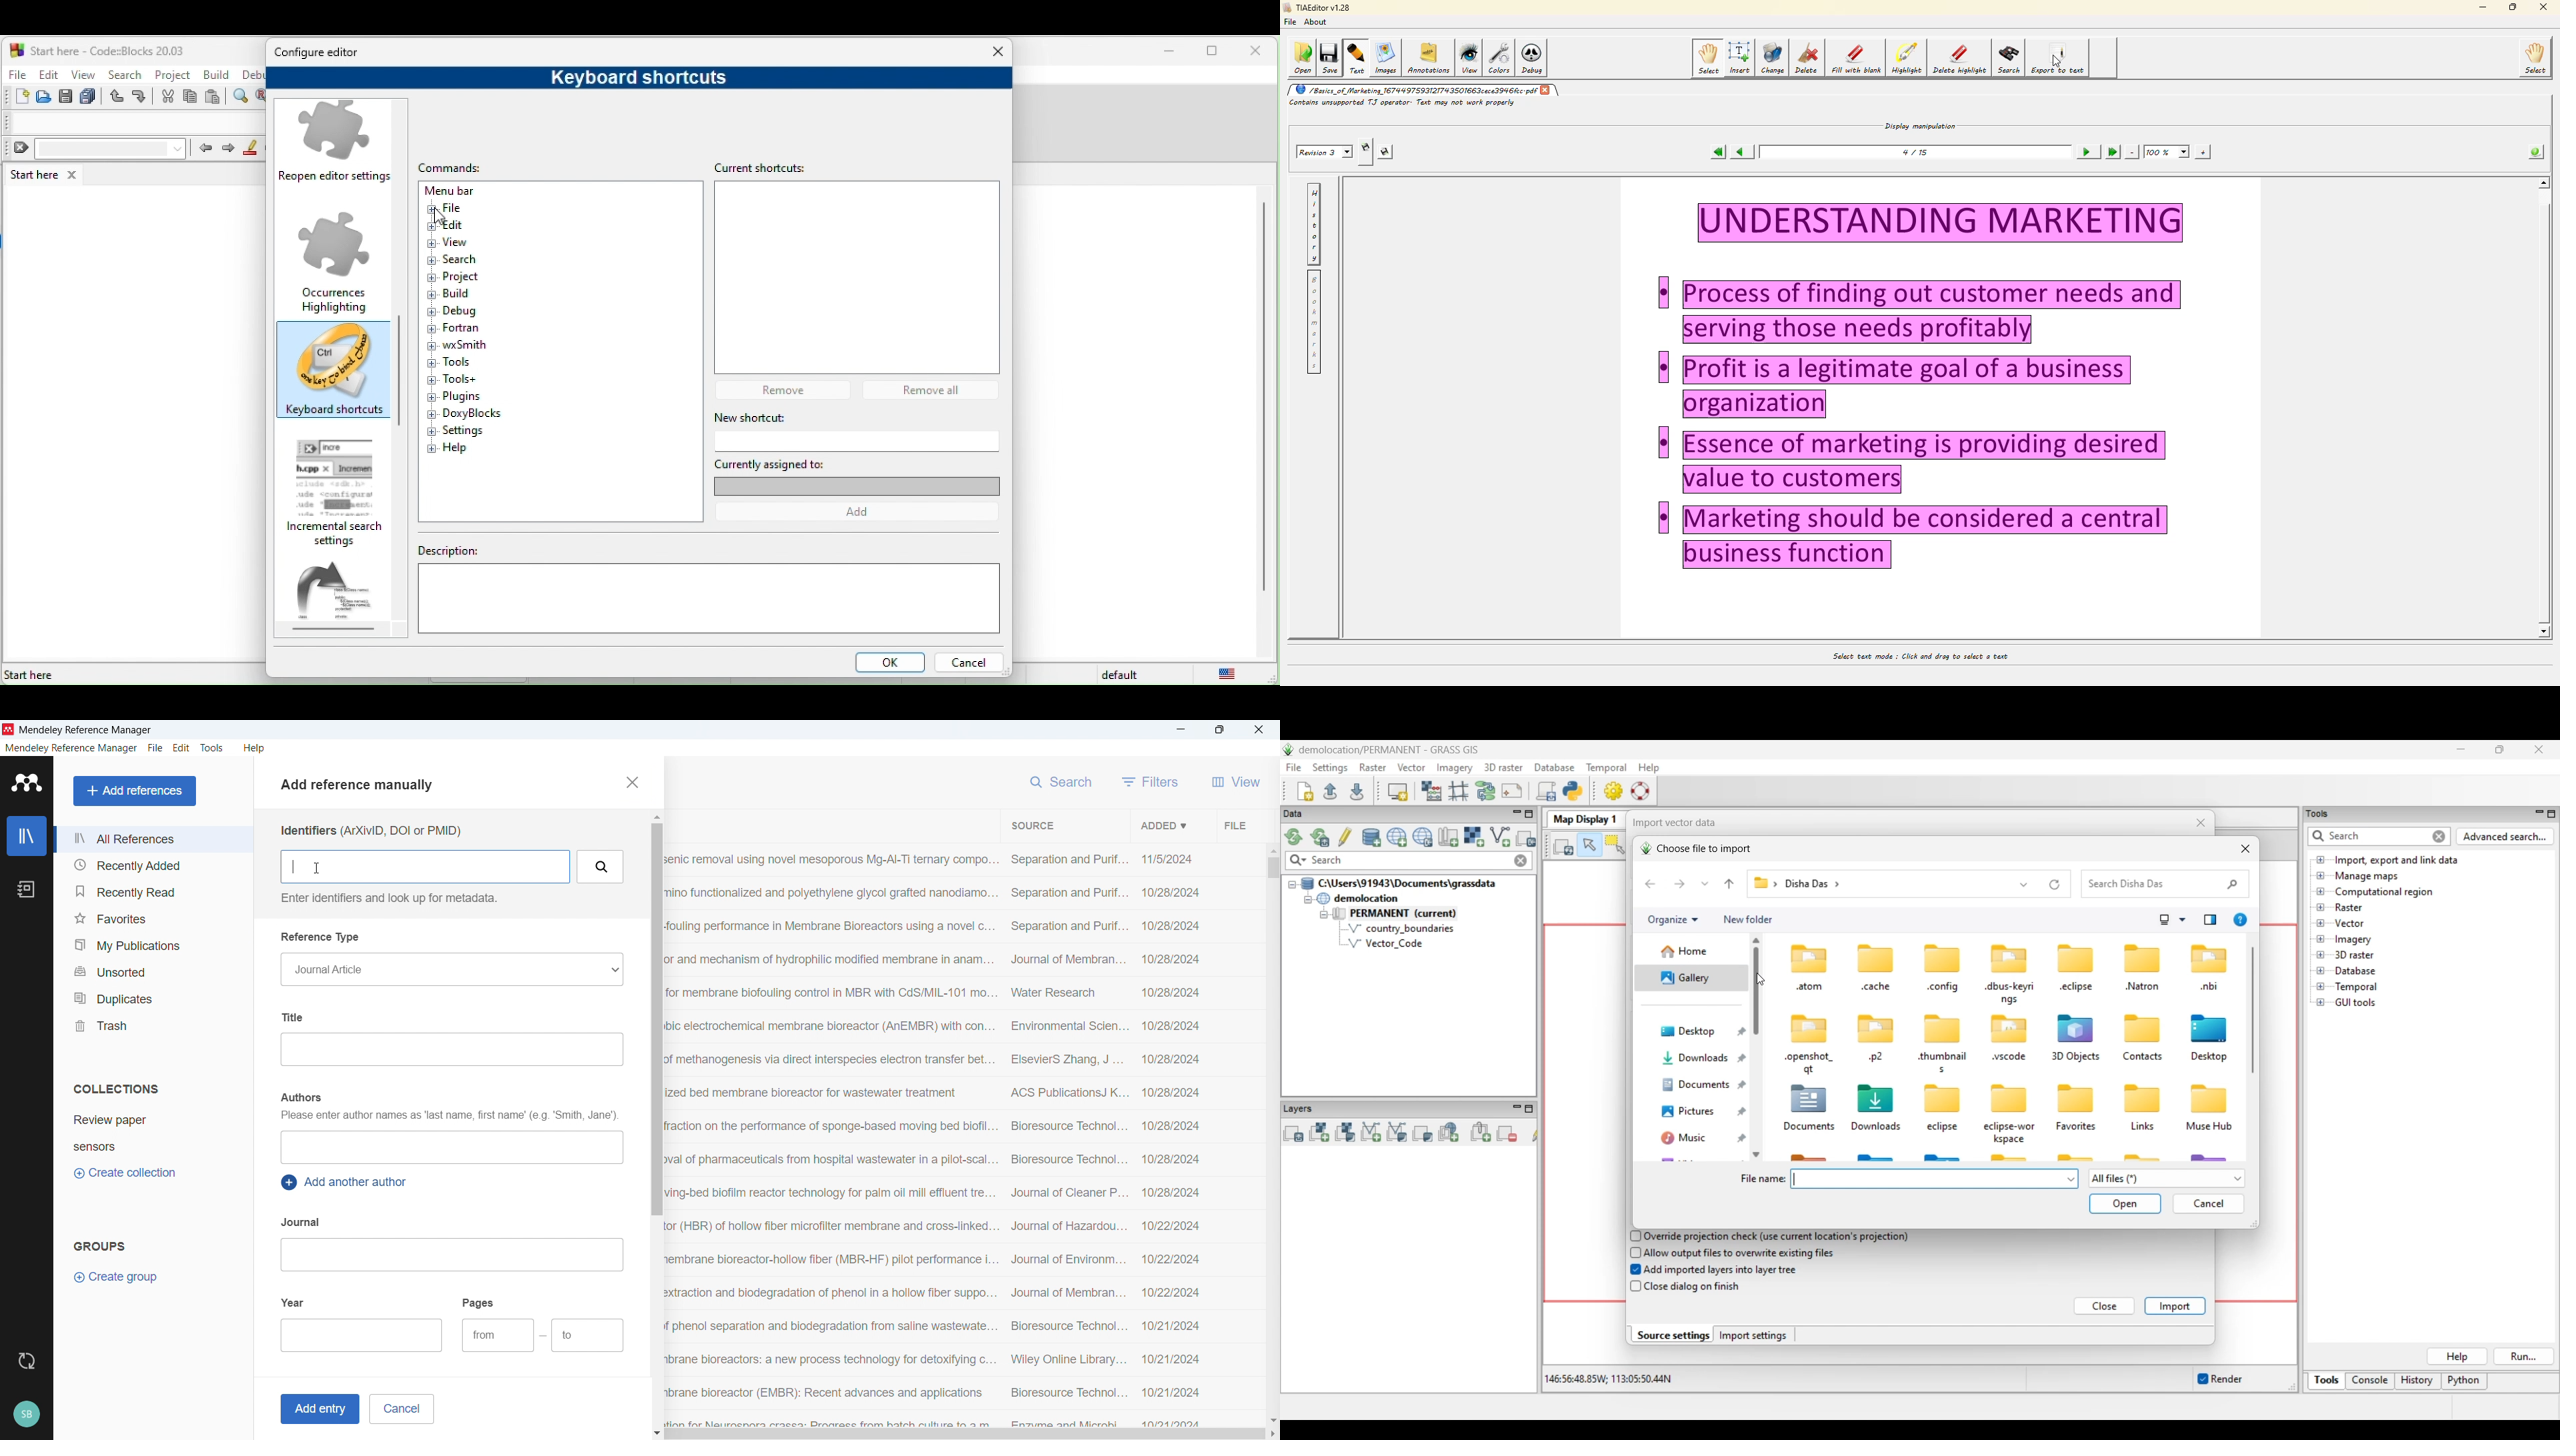 This screenshot has width=2576, height=1456. What do you see at coordinates (168, 97) in the screenshot?
I see `cut` at bounding box center [168, 97].